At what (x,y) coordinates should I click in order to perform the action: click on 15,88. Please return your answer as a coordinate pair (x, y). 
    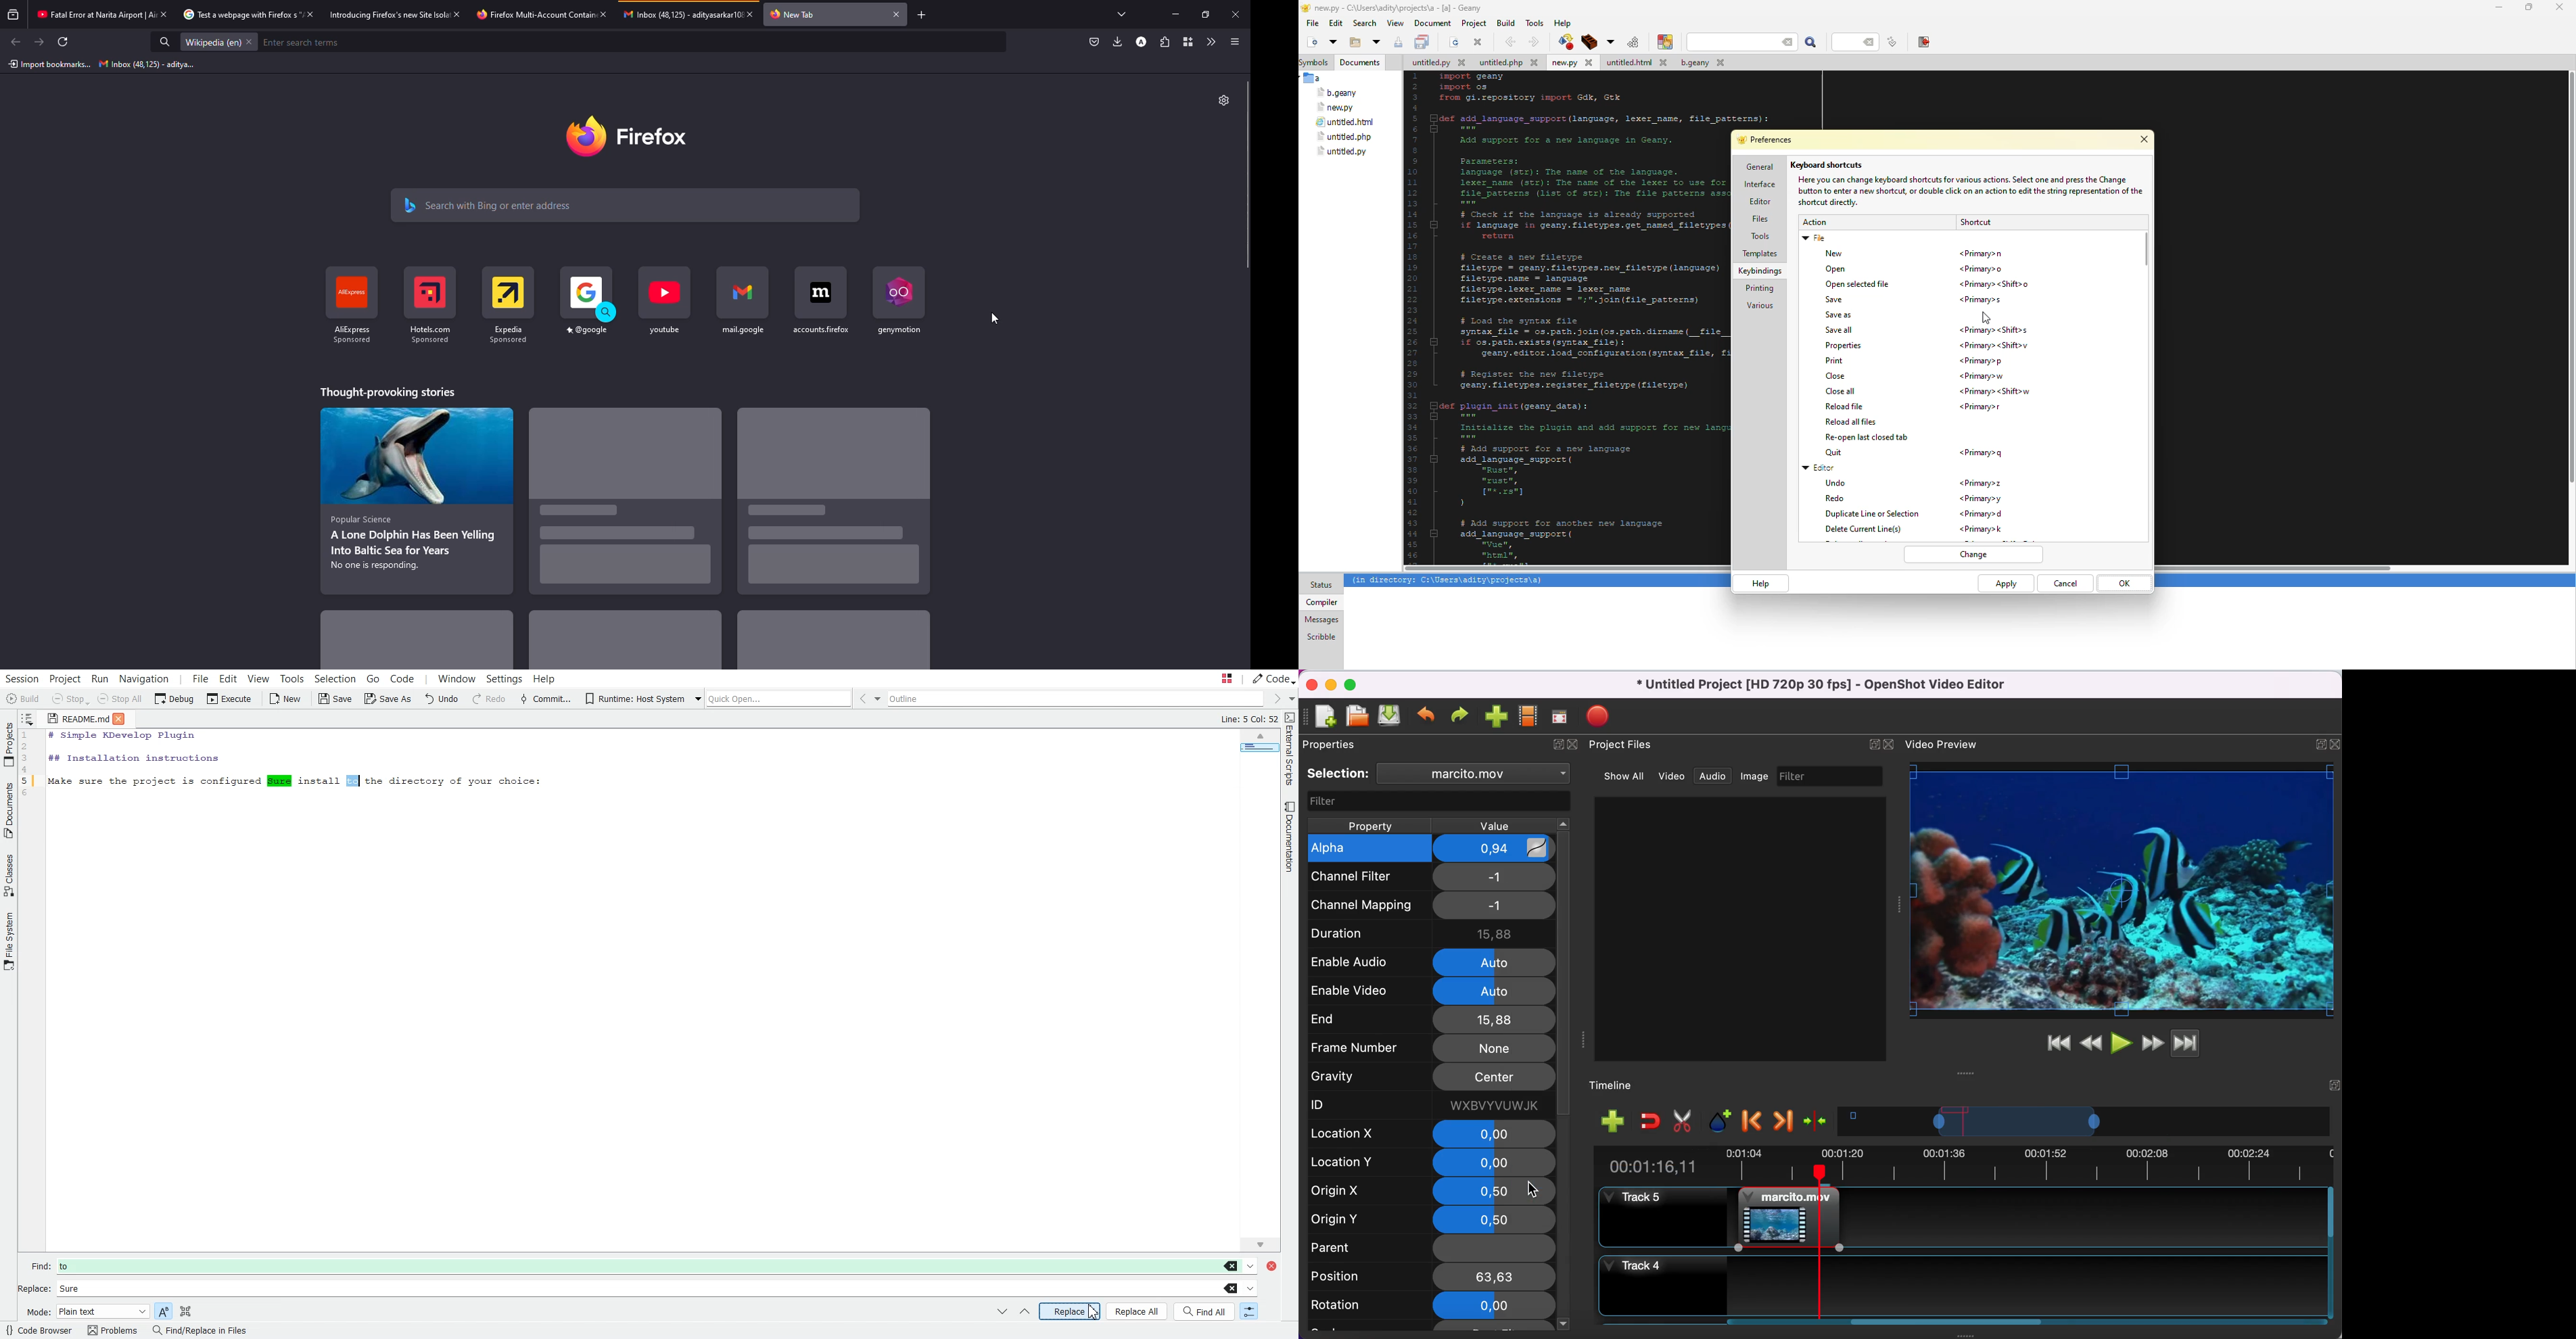
    Looking at the image, I should click on (1497, 933).